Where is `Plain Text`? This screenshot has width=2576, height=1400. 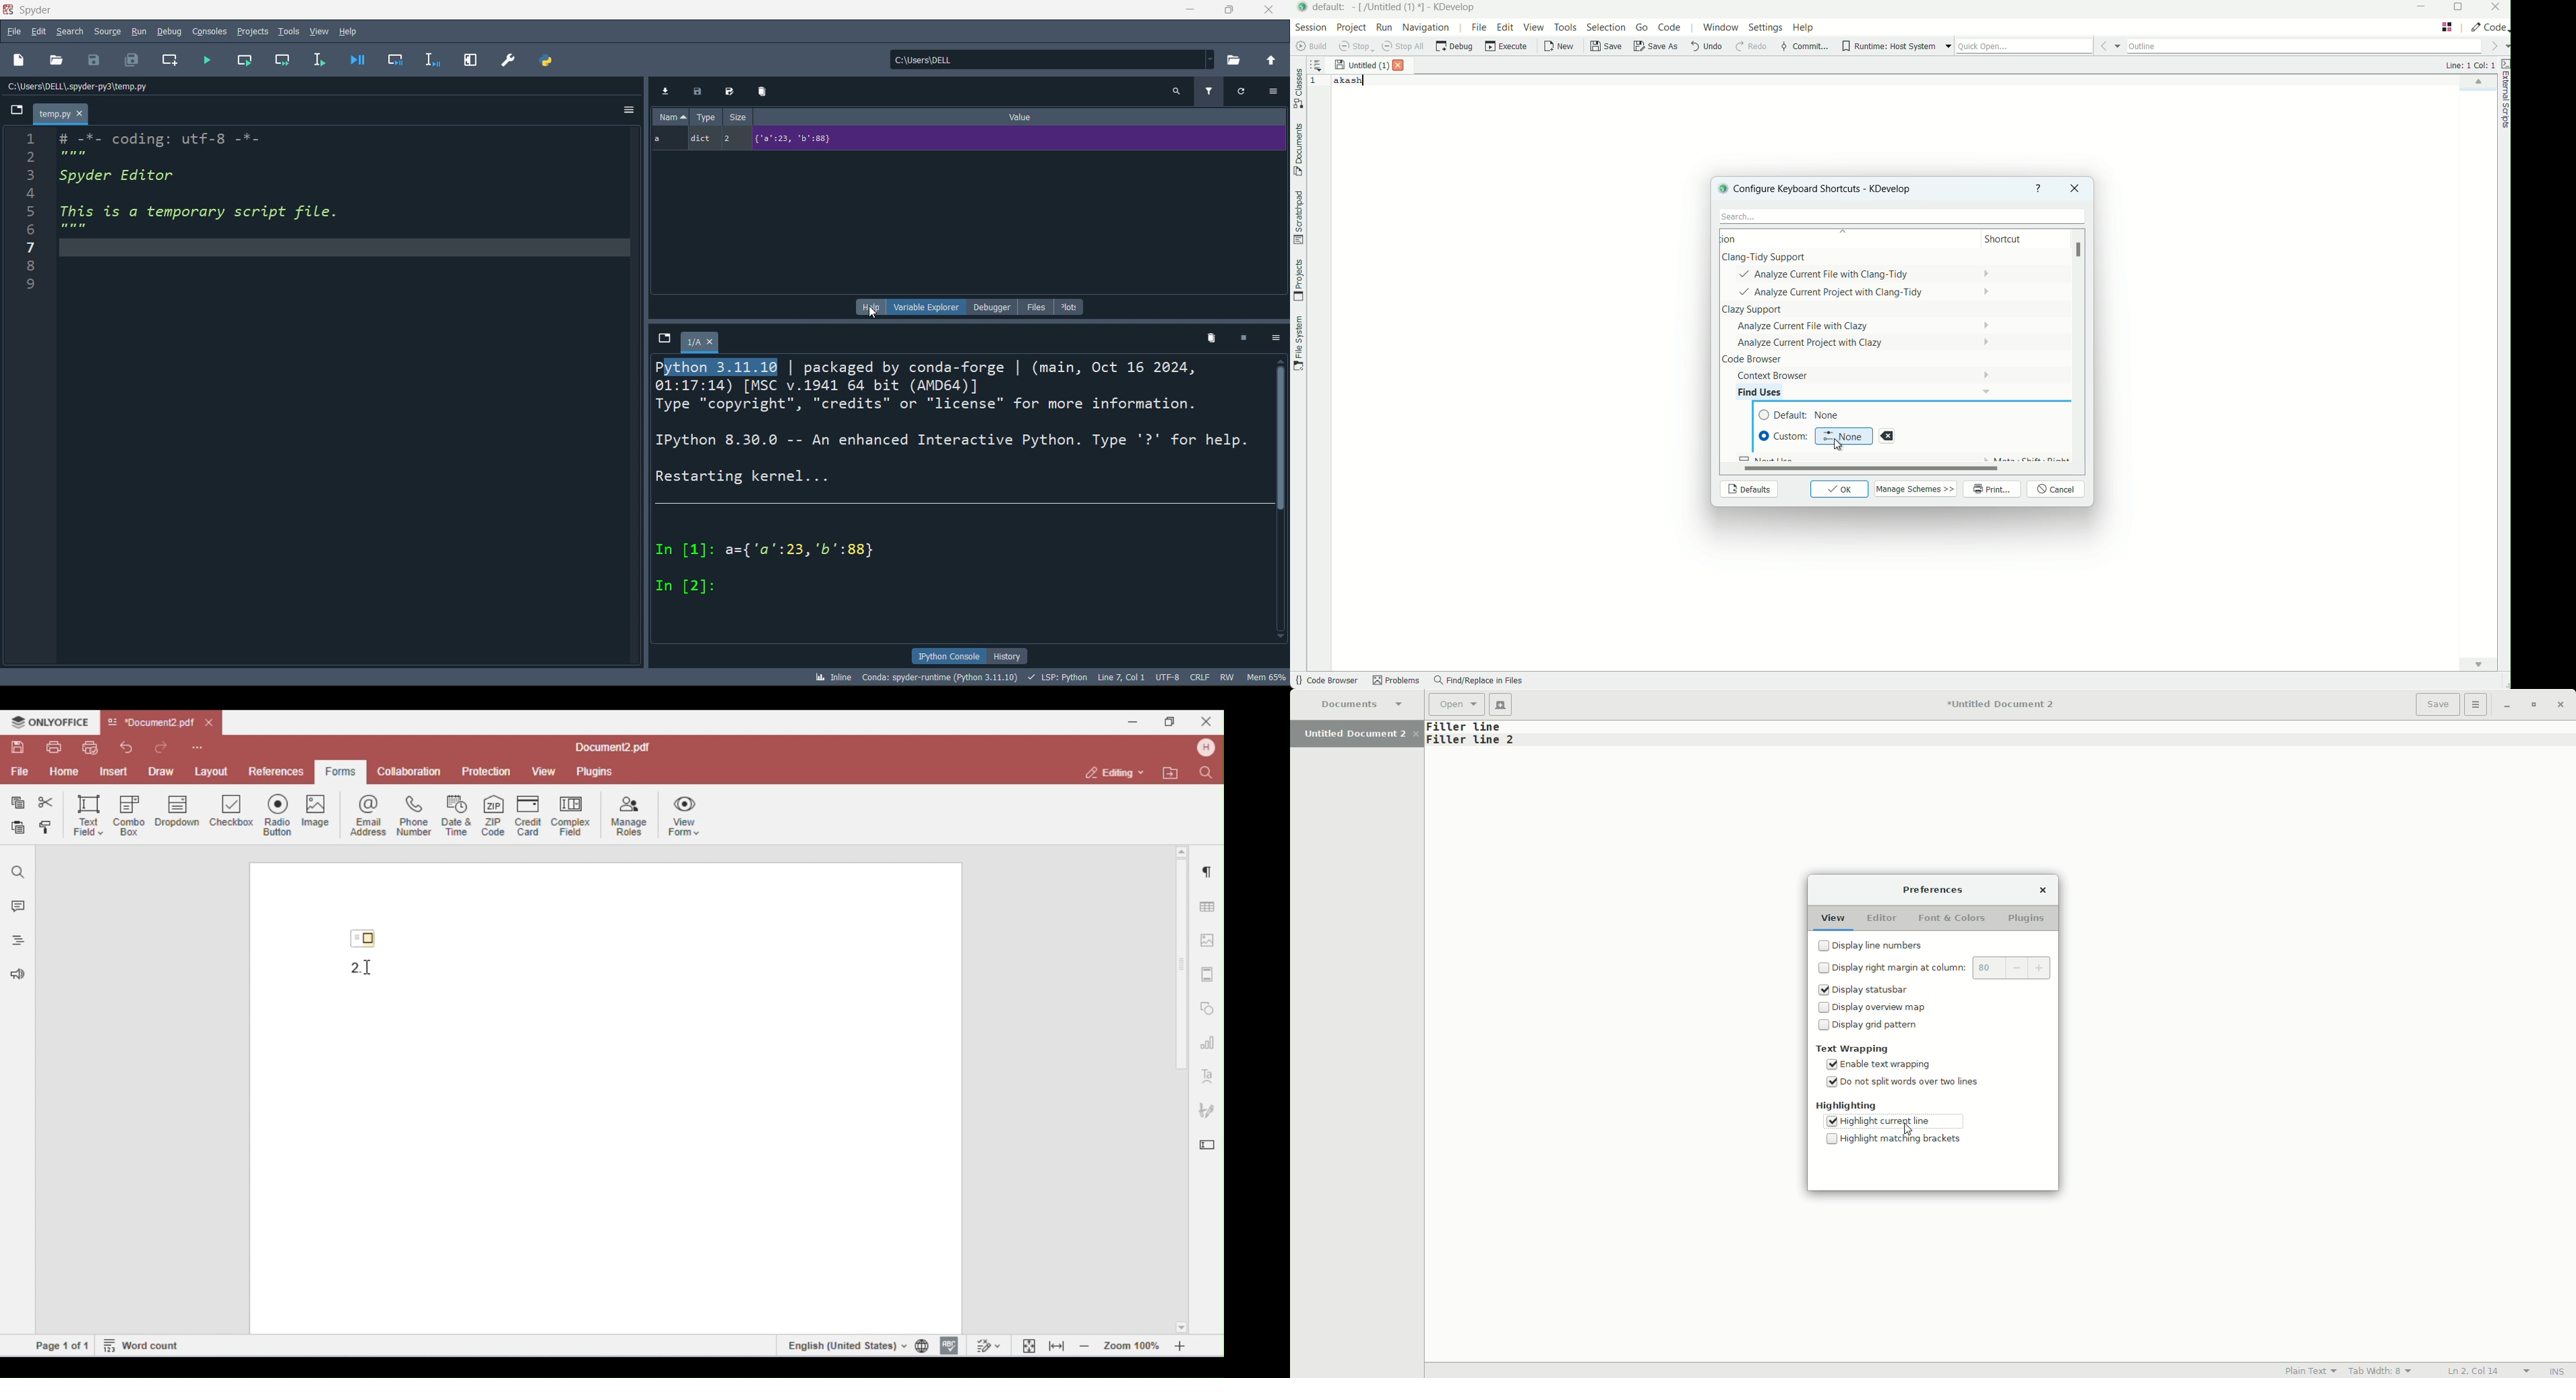
Plain Text is located at coordinates (2307, 1370).